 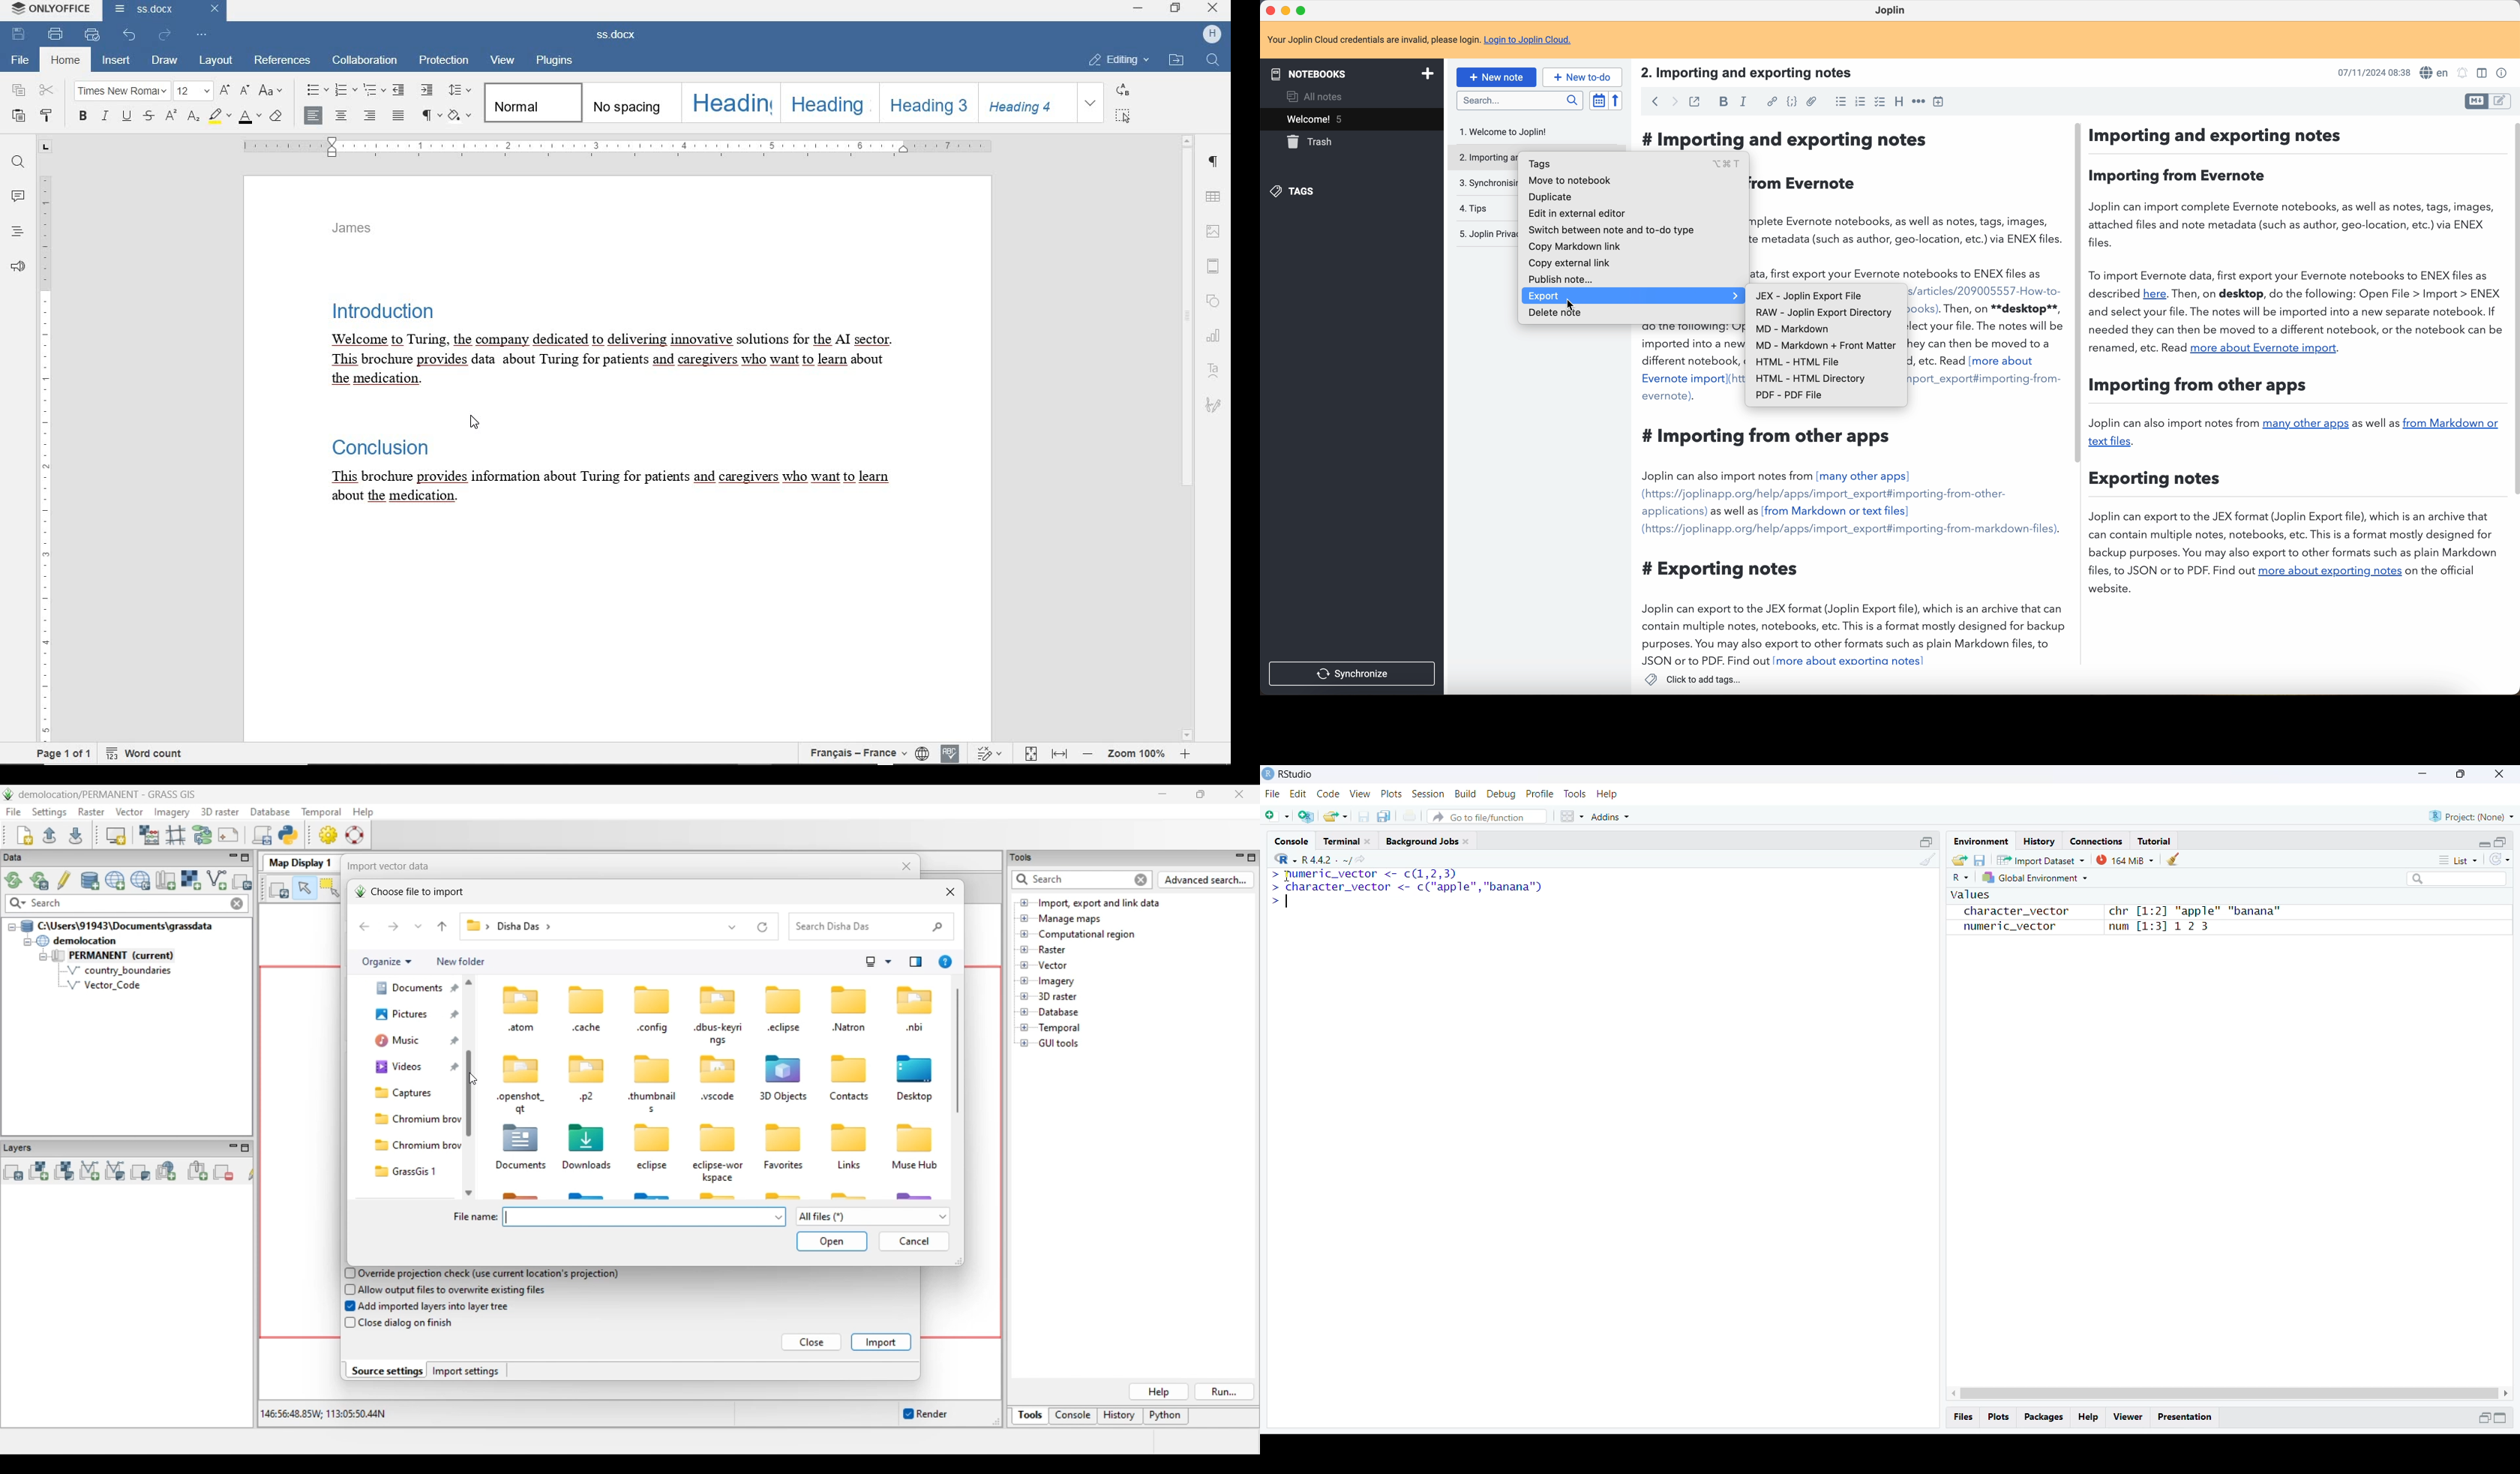 What do you see at coordinates (1117, 58) in the screenshot?
I see `EDITING` at bounding box center [1117, 58].